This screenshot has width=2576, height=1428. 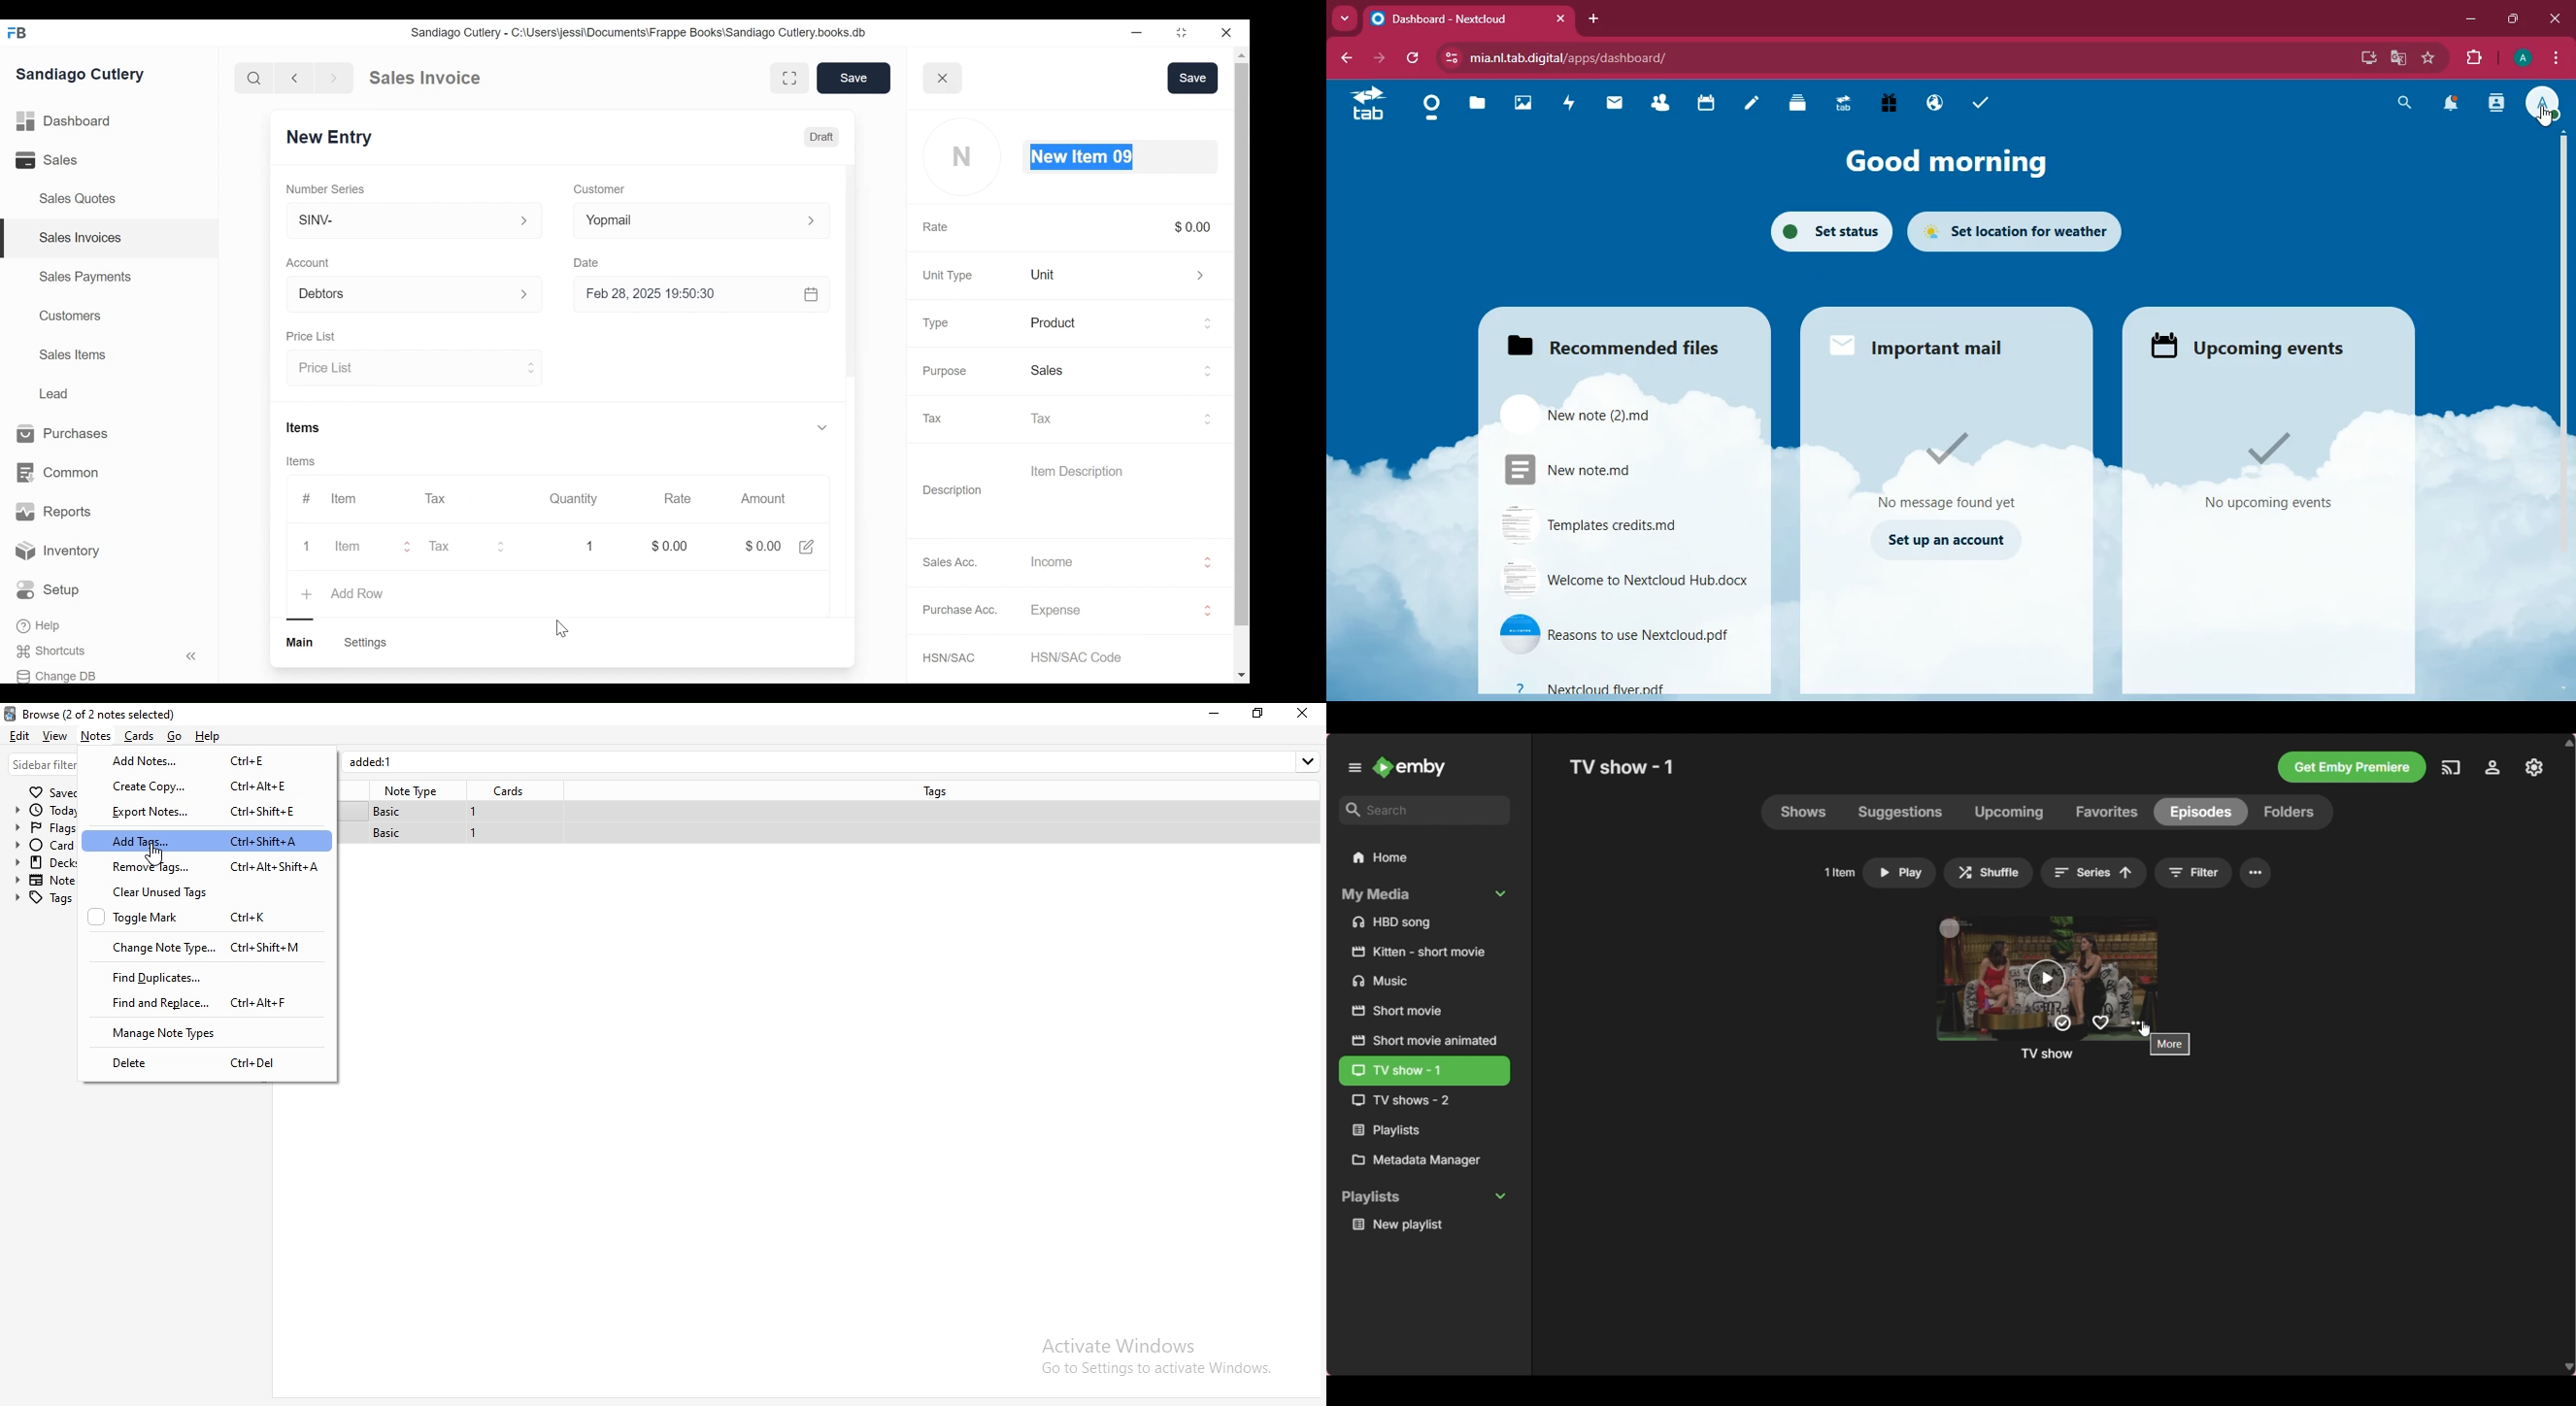 I want to click on back, so click(x=1349, y=59).